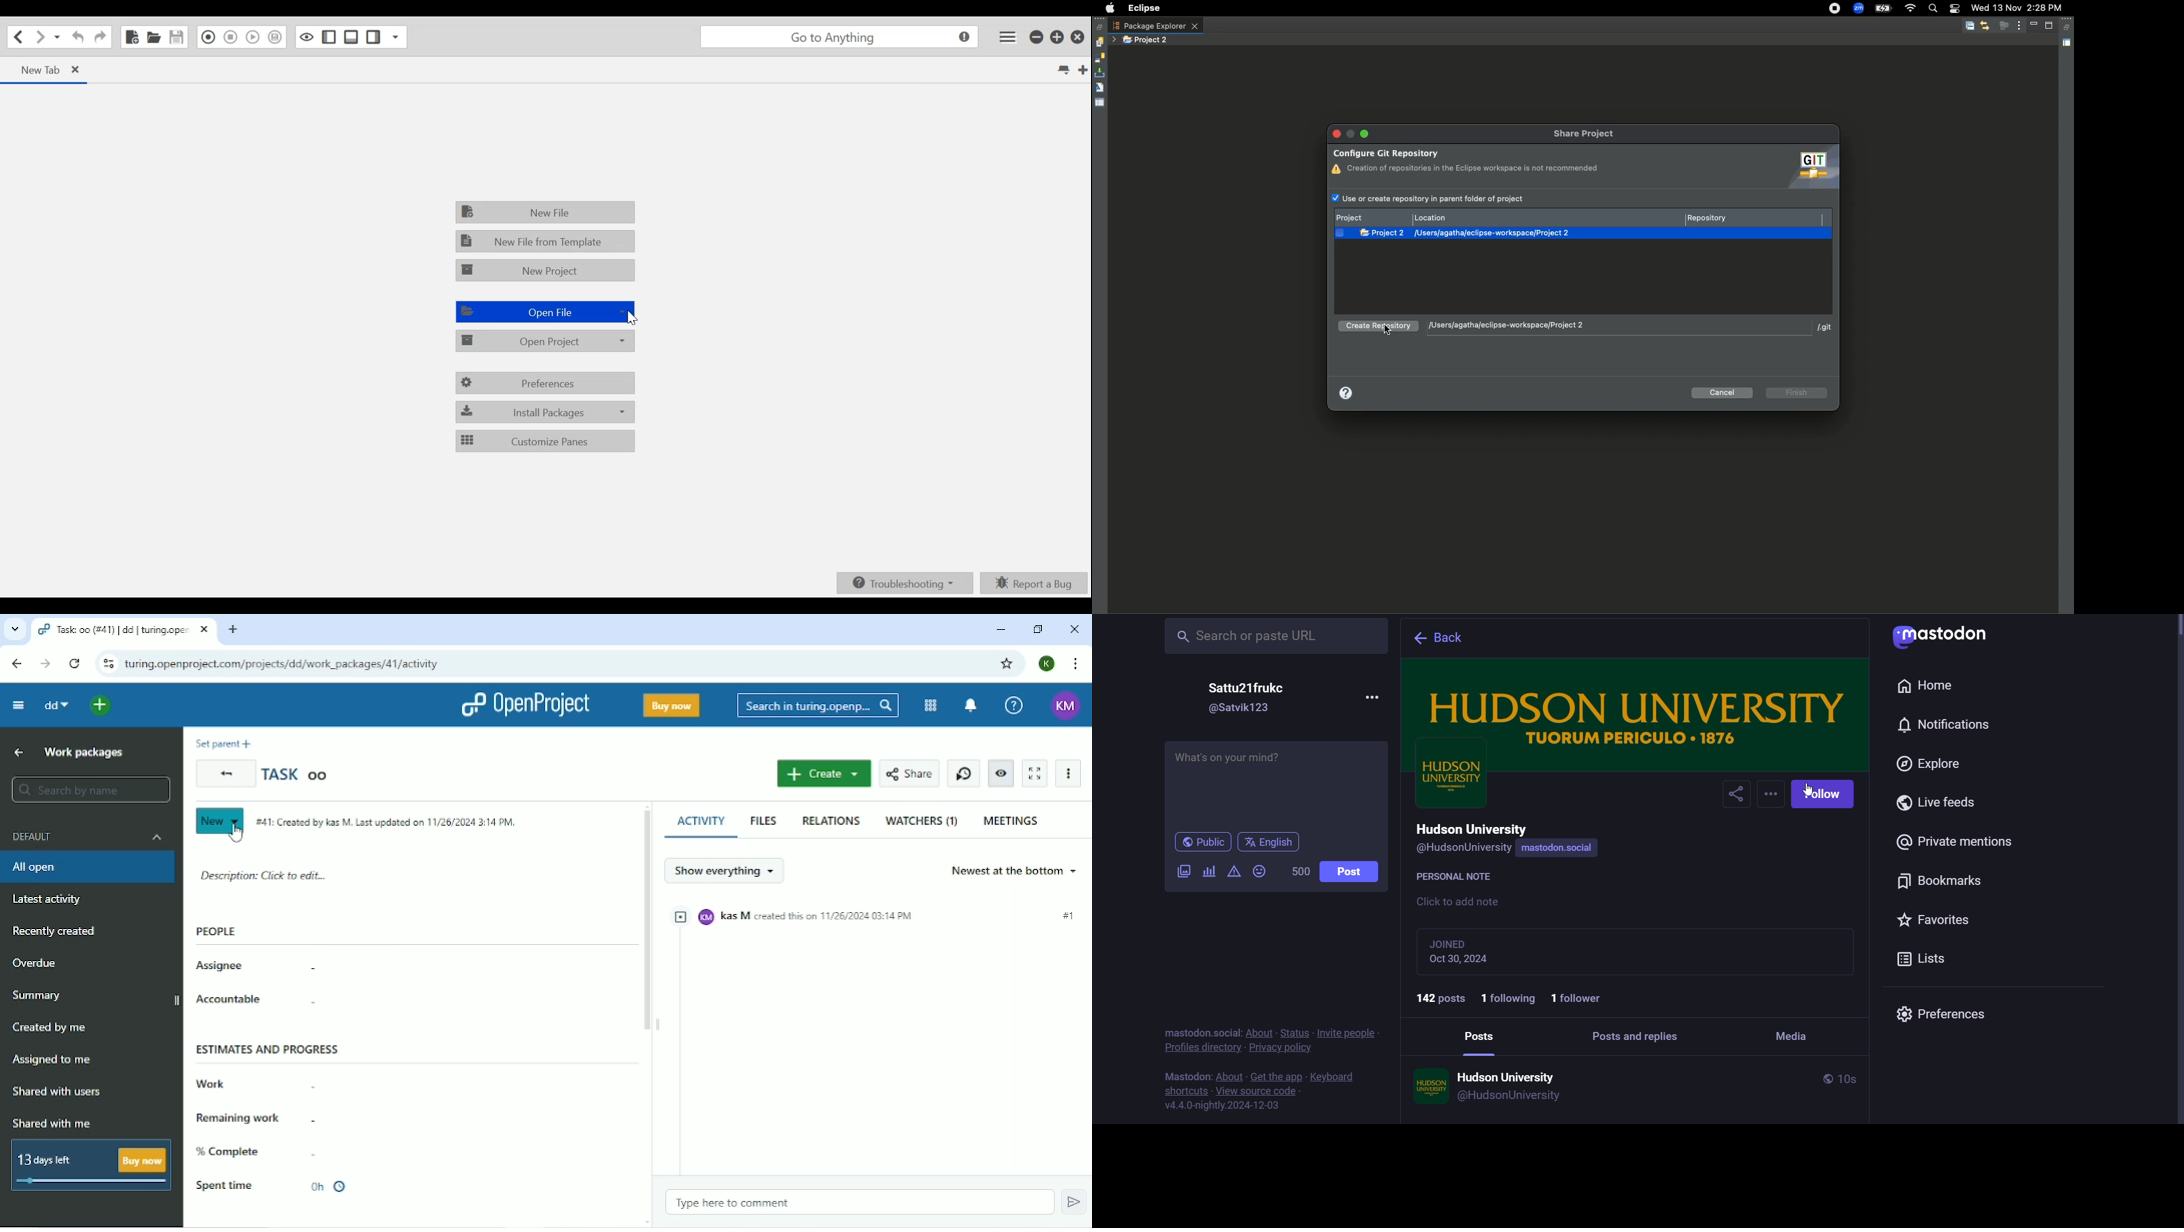 This screenshot has height=1232, width=2184. I want to click on Customize Panes, so click(544, 442).